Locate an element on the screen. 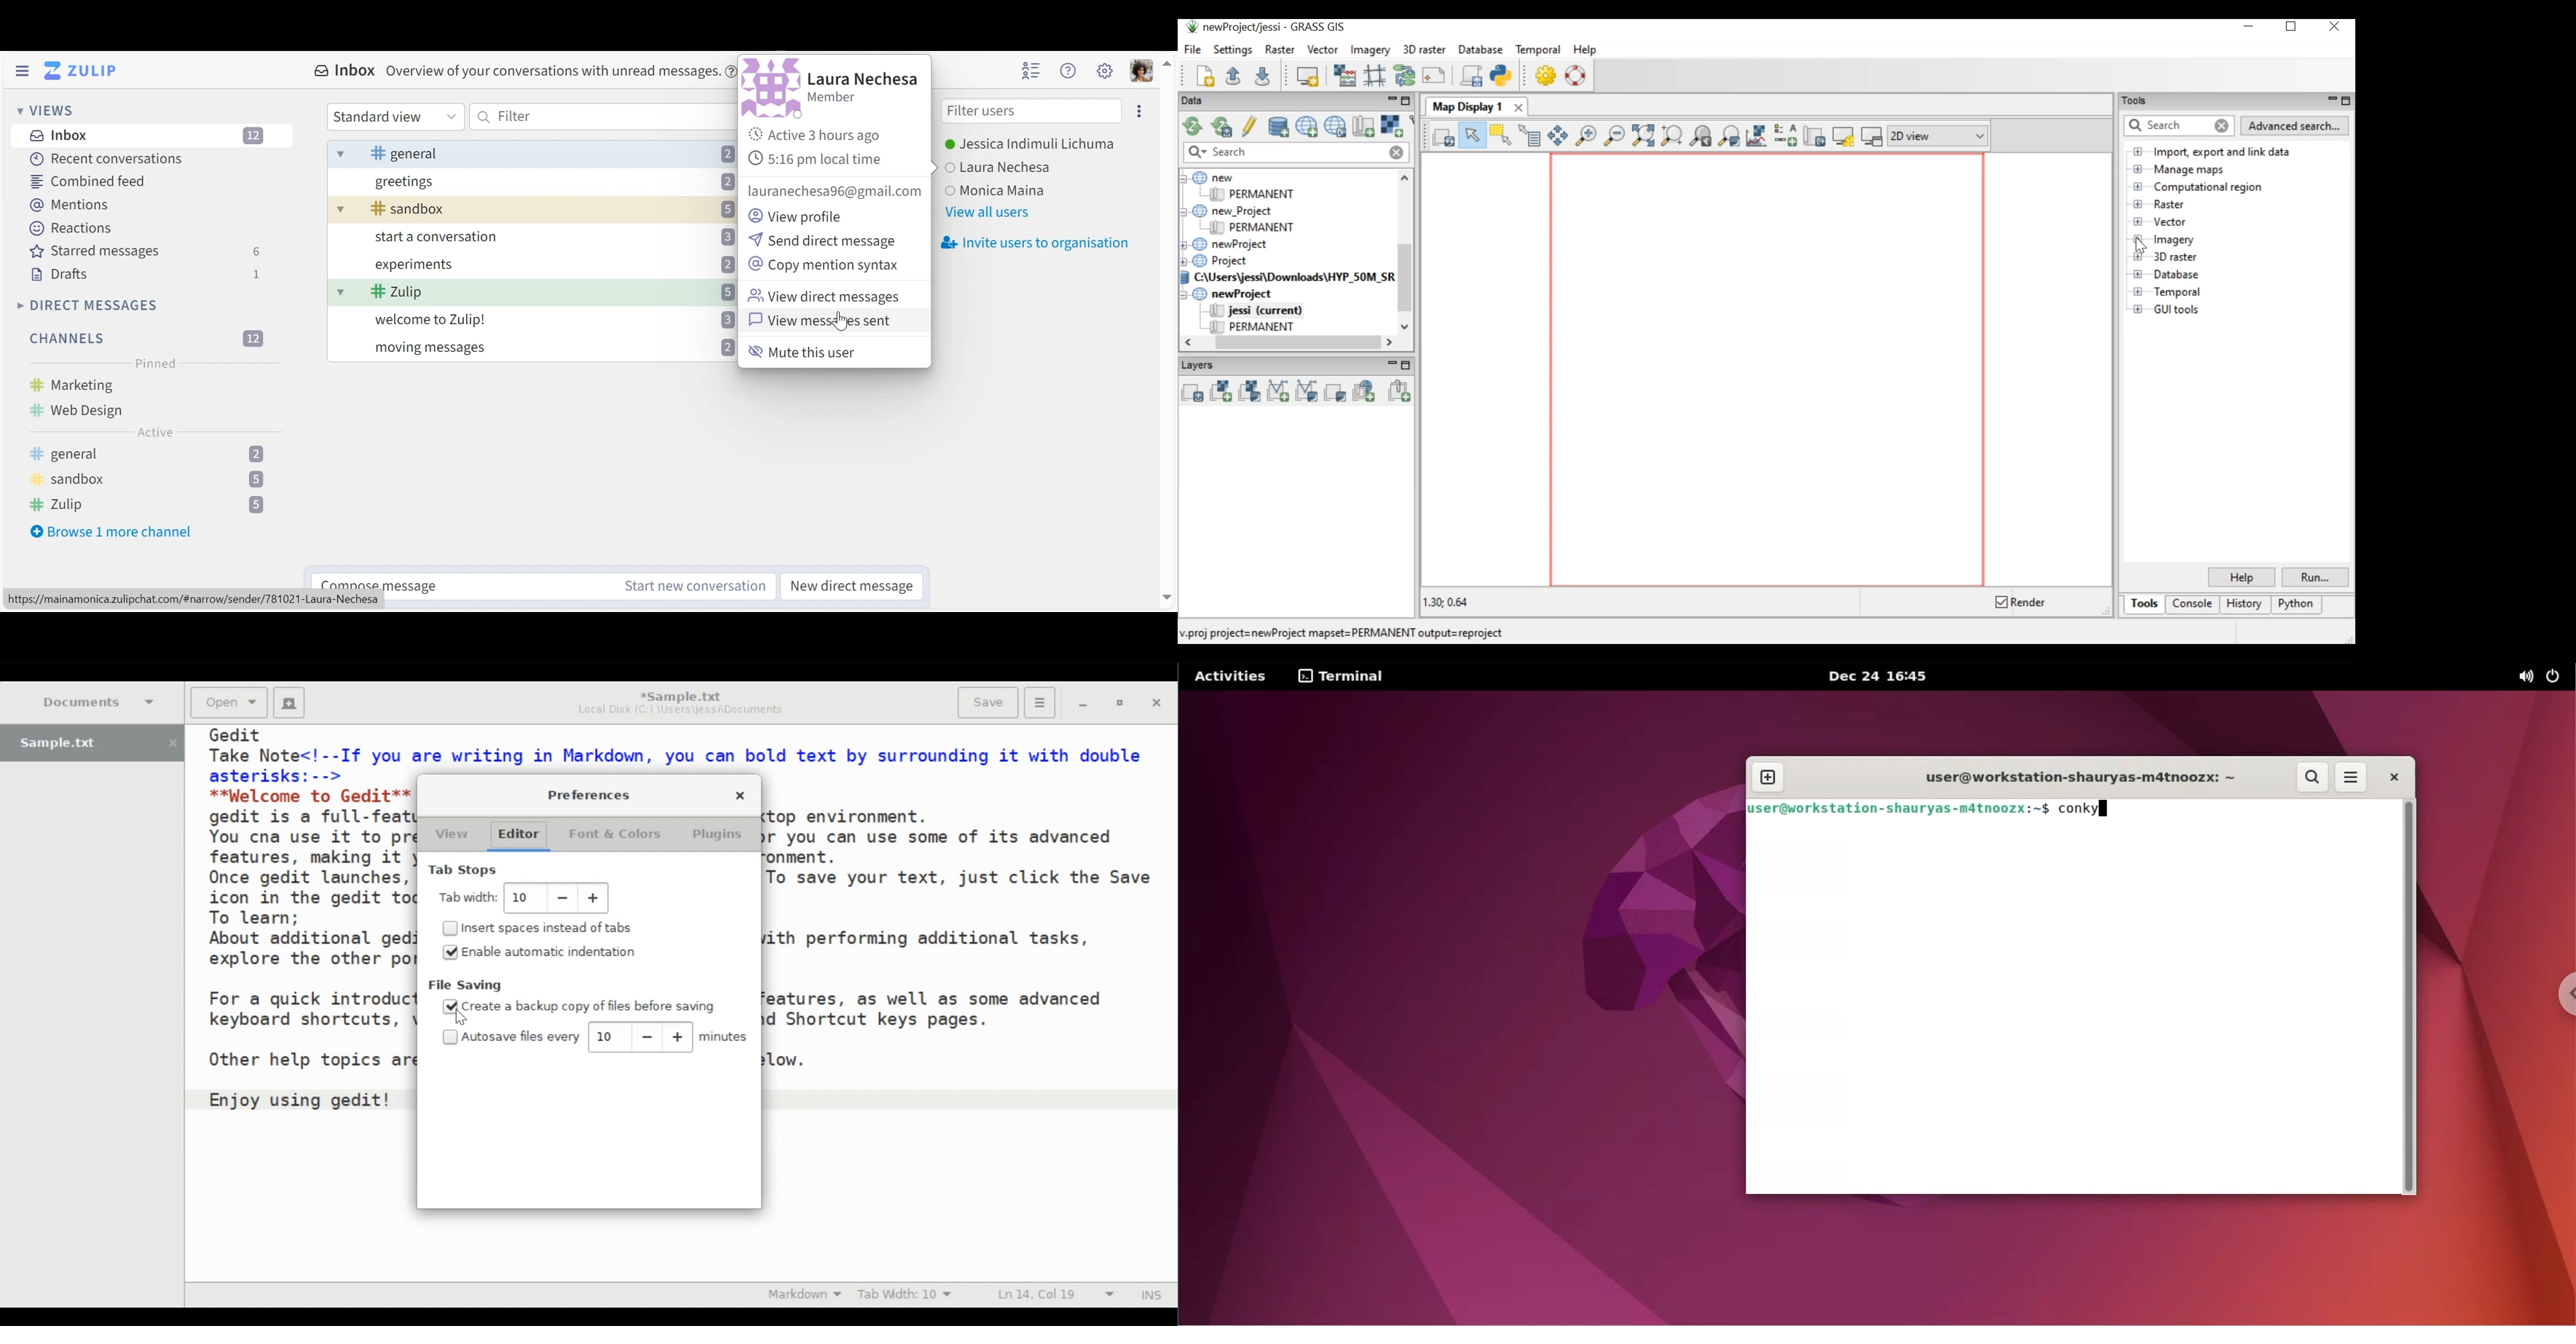 The width and height of the screenshot is (2576, 1344). sandbox is located at coordinates (147, 480).